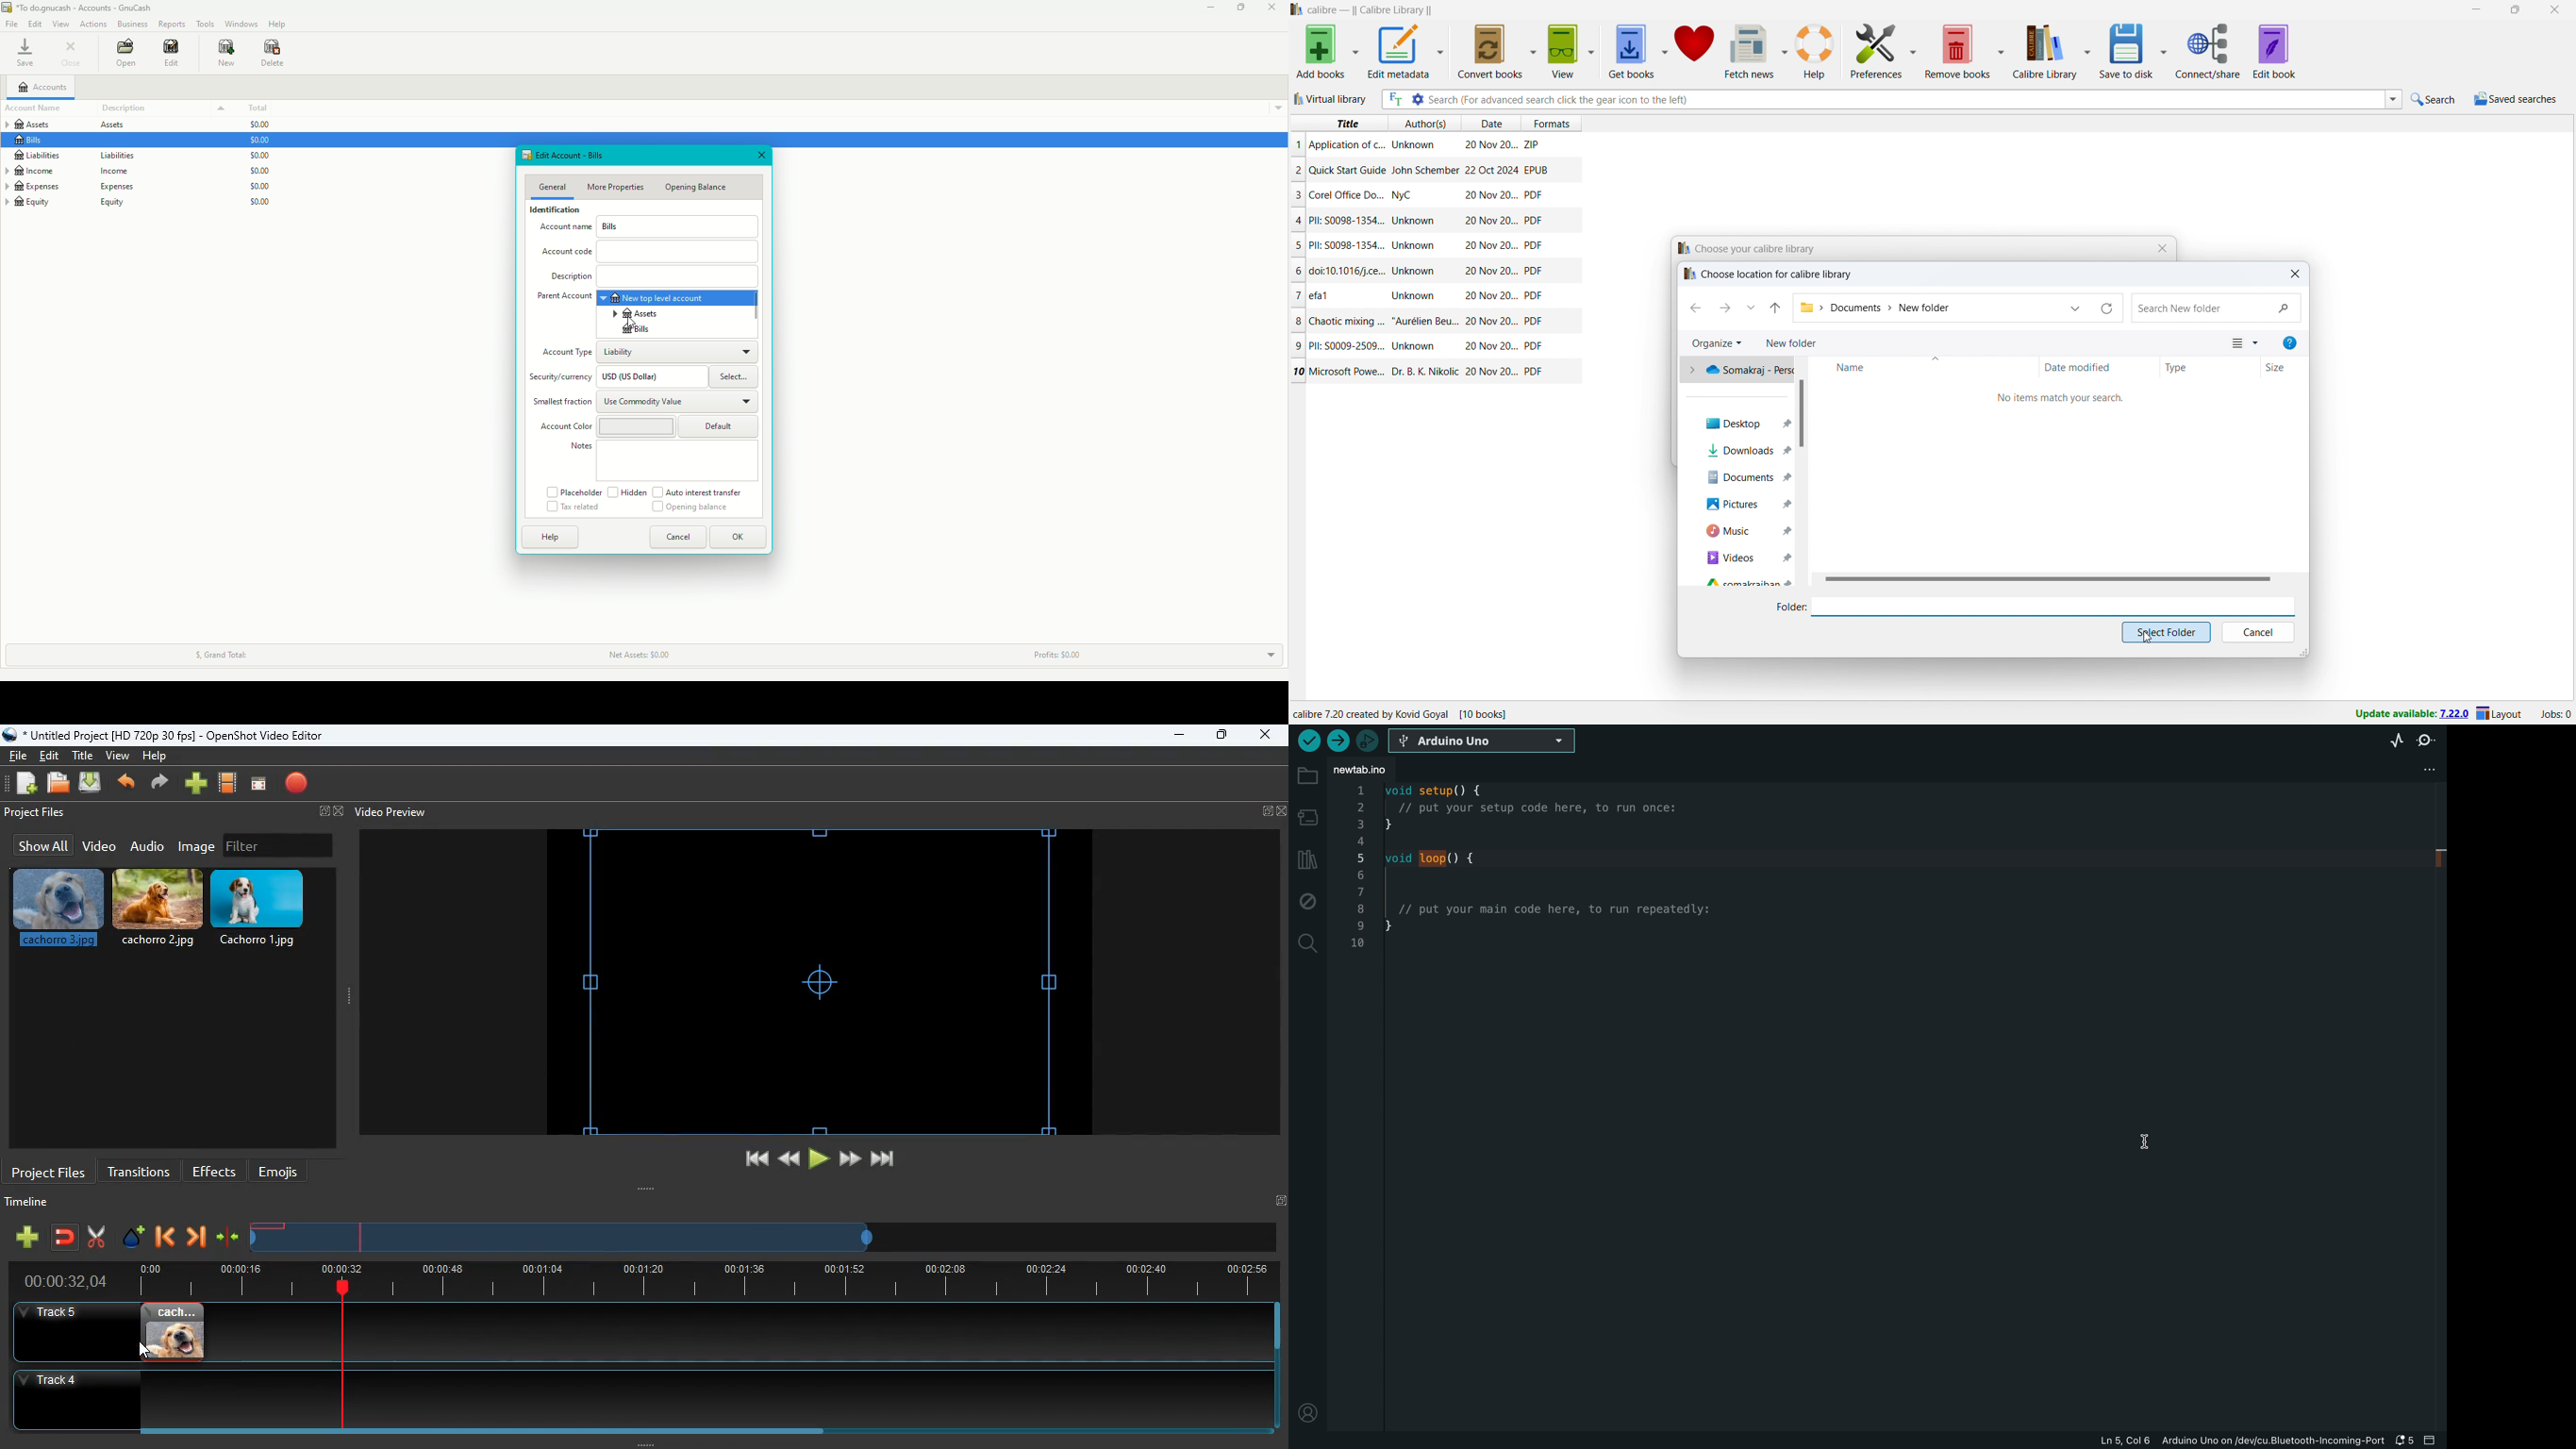 Image resolution: width=2576 pixels, height=1456 pixels. I want to click on add, so click(196, 784).